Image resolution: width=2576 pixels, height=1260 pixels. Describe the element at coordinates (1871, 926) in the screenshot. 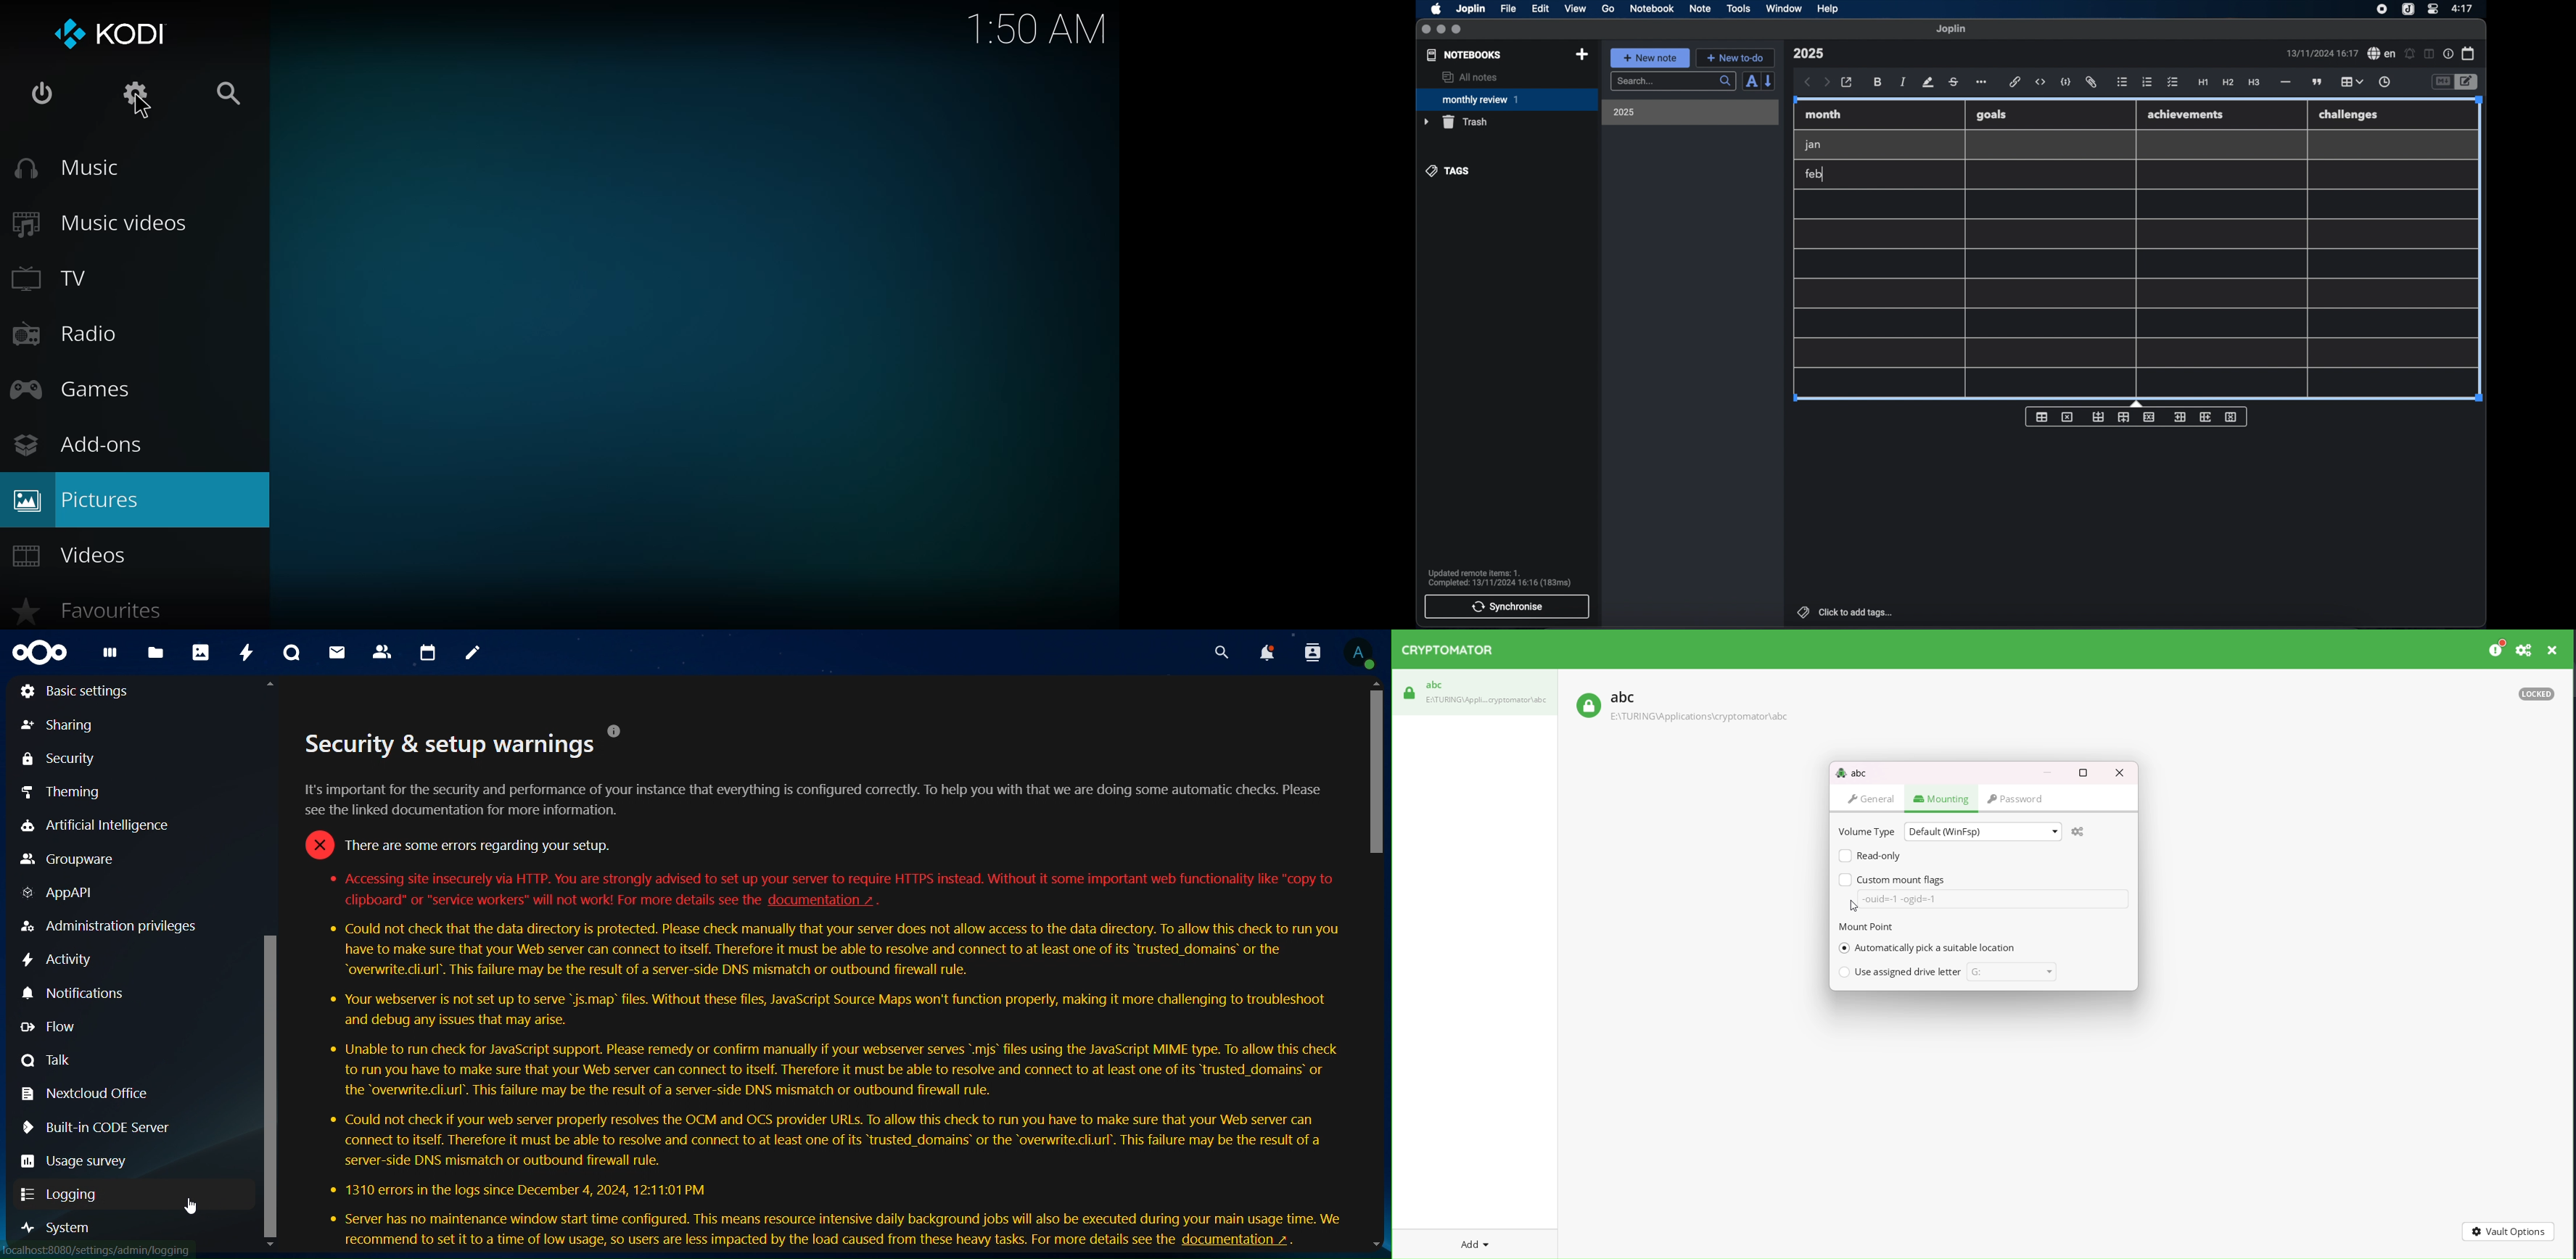

I see `mount point` at that location.